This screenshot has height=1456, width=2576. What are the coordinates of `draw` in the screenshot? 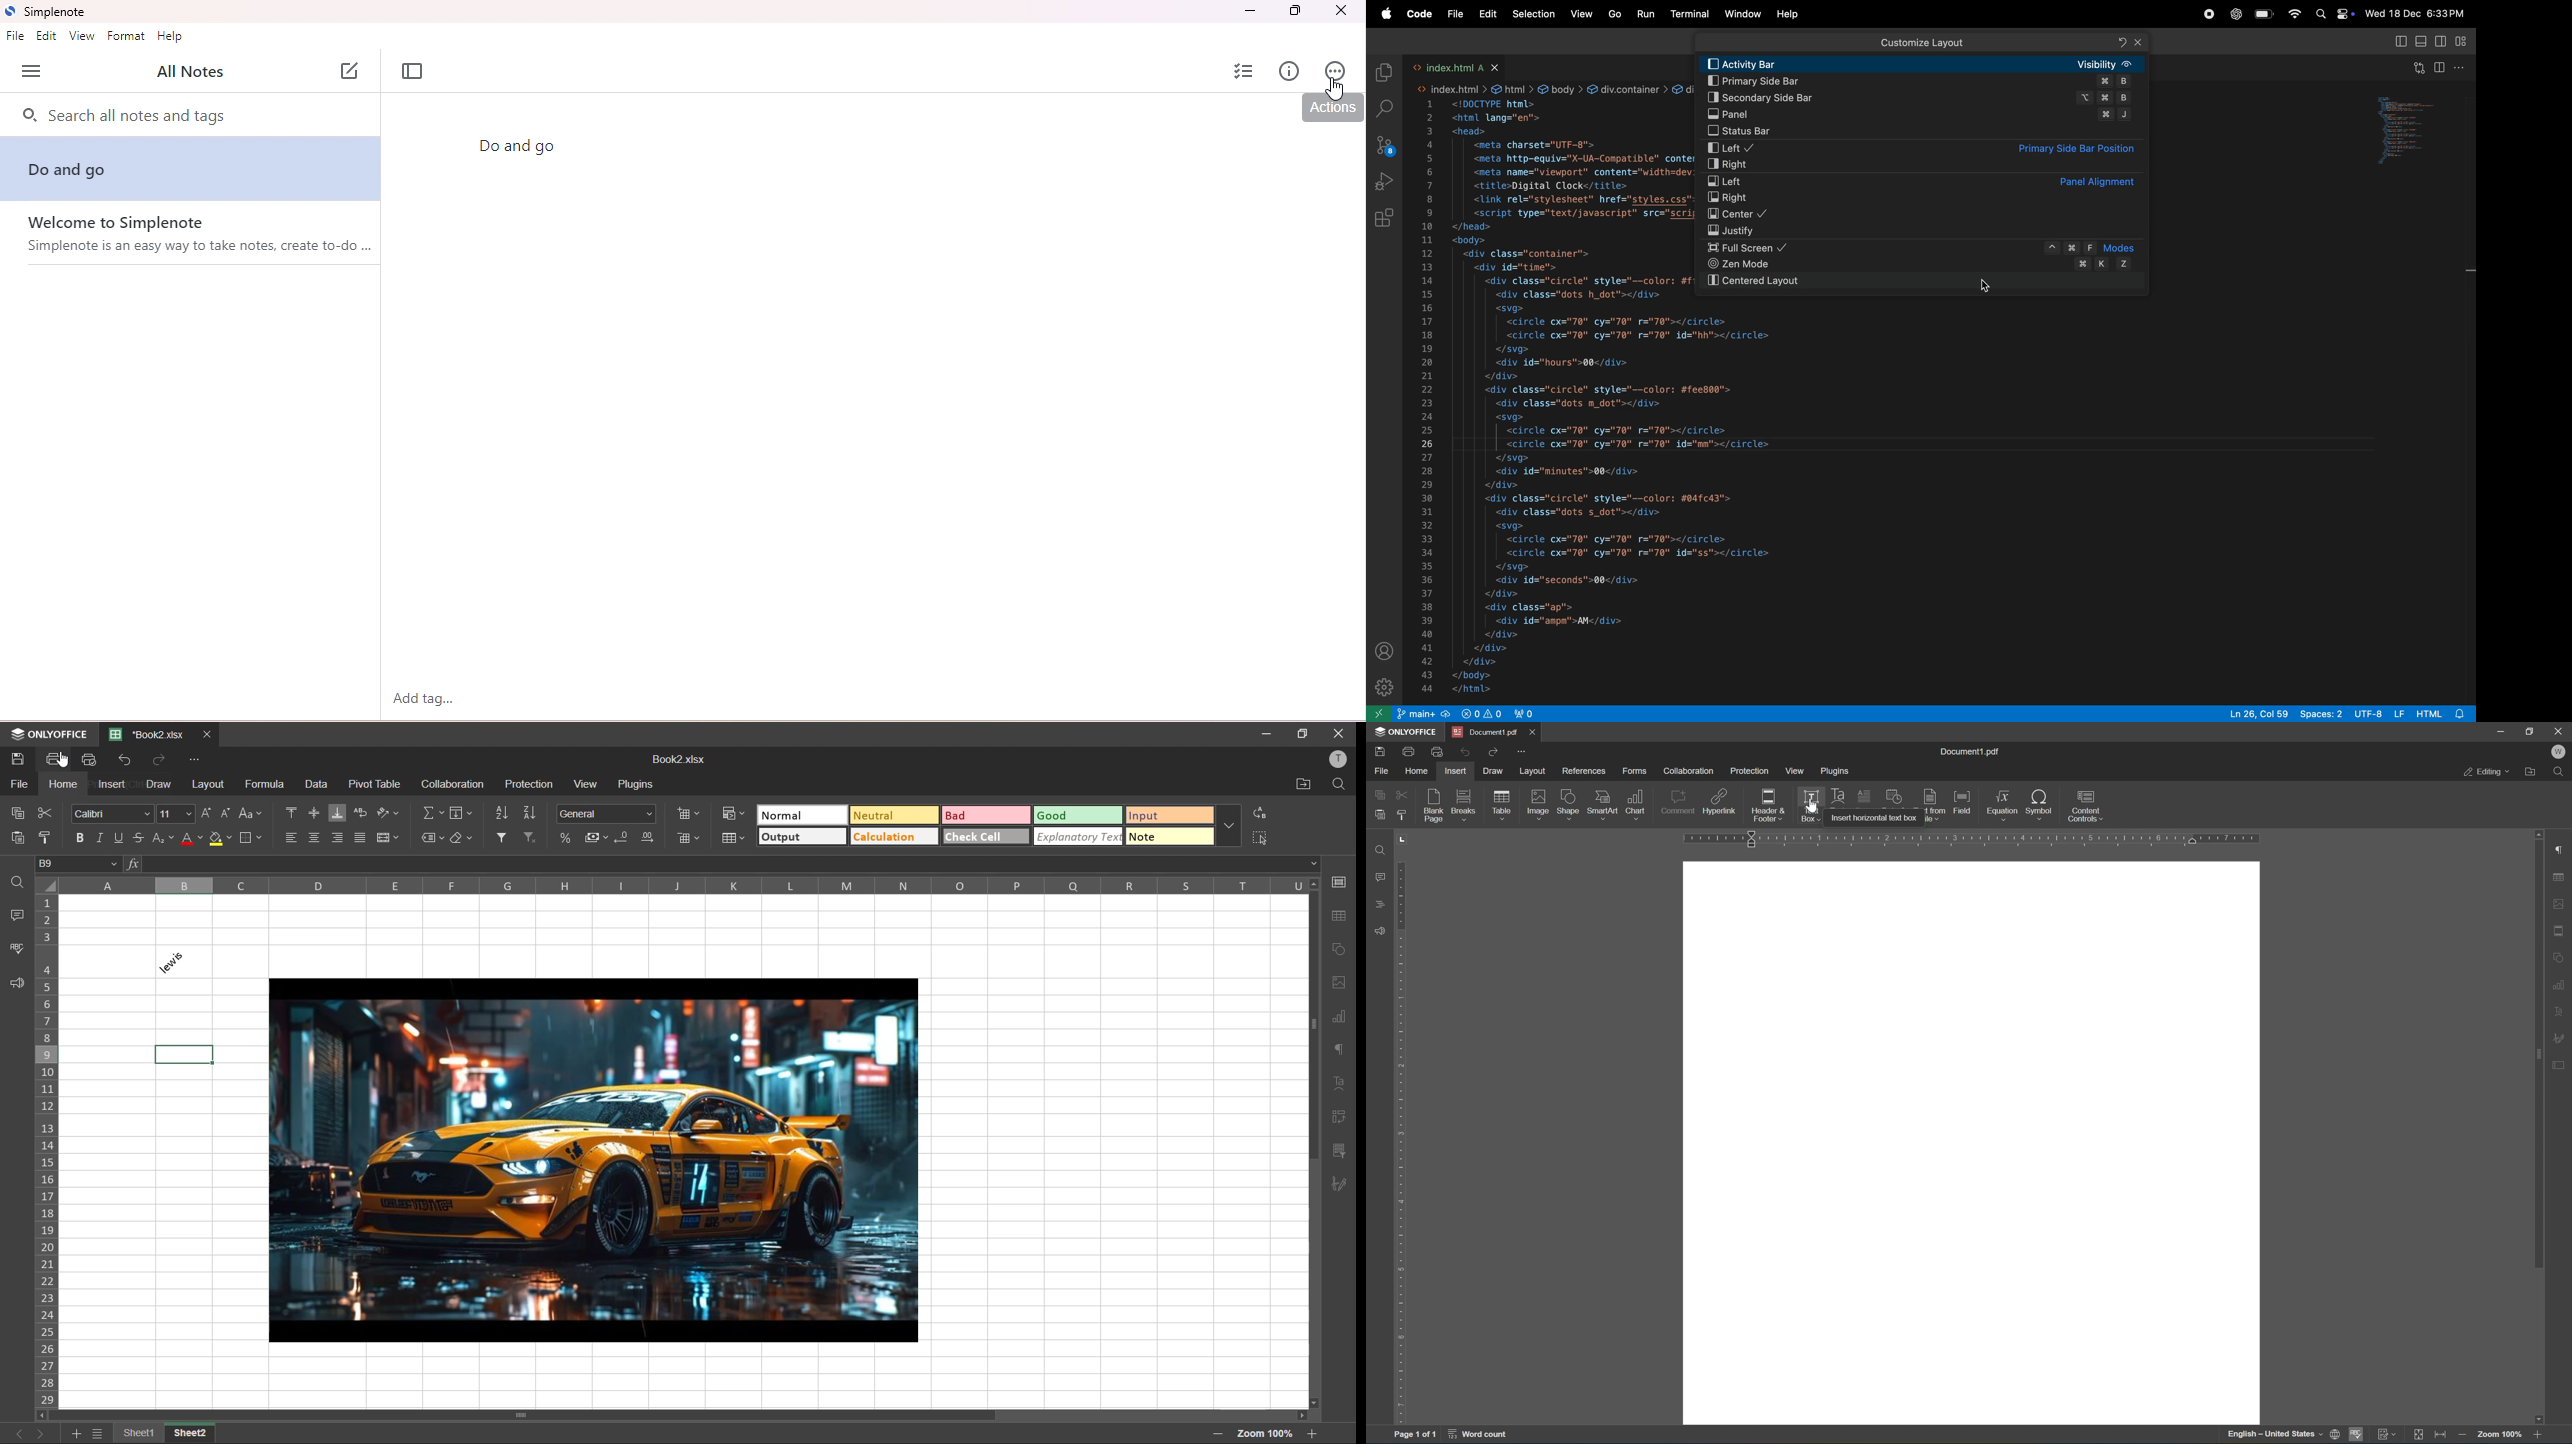 It's located at (1495, 769).